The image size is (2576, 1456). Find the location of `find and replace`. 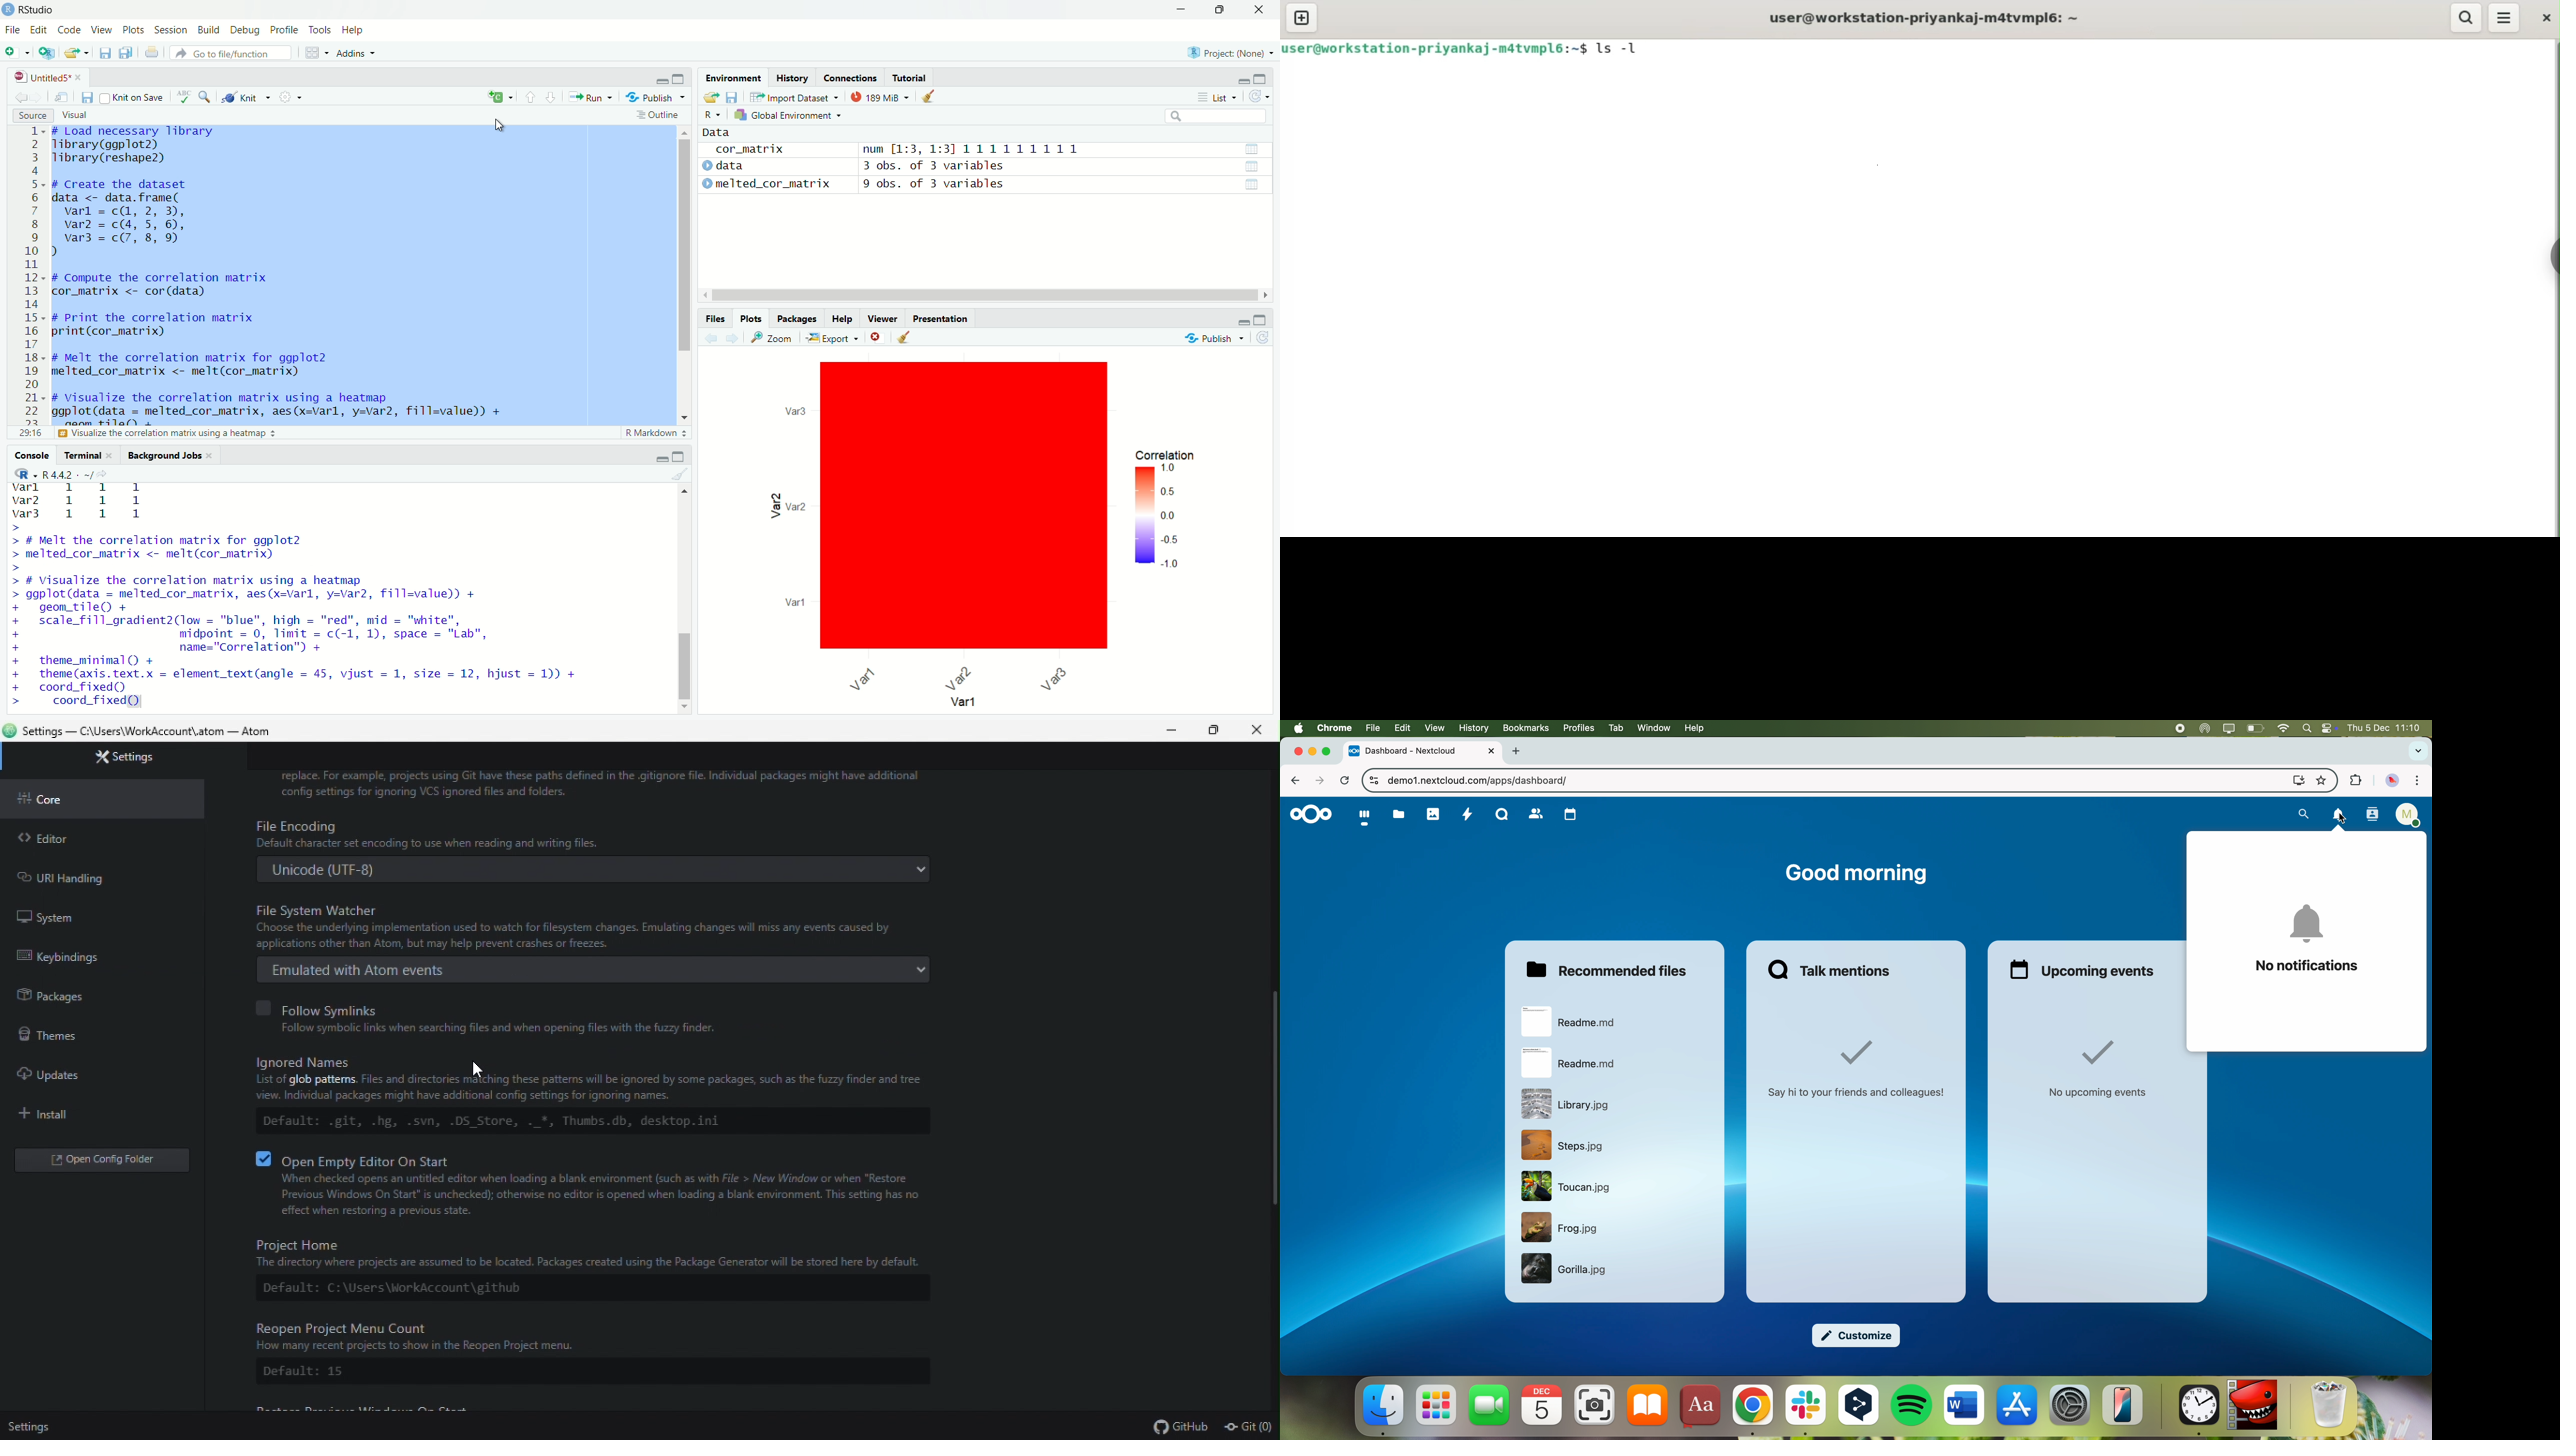

find and replace is located at coordinates (205, 97).